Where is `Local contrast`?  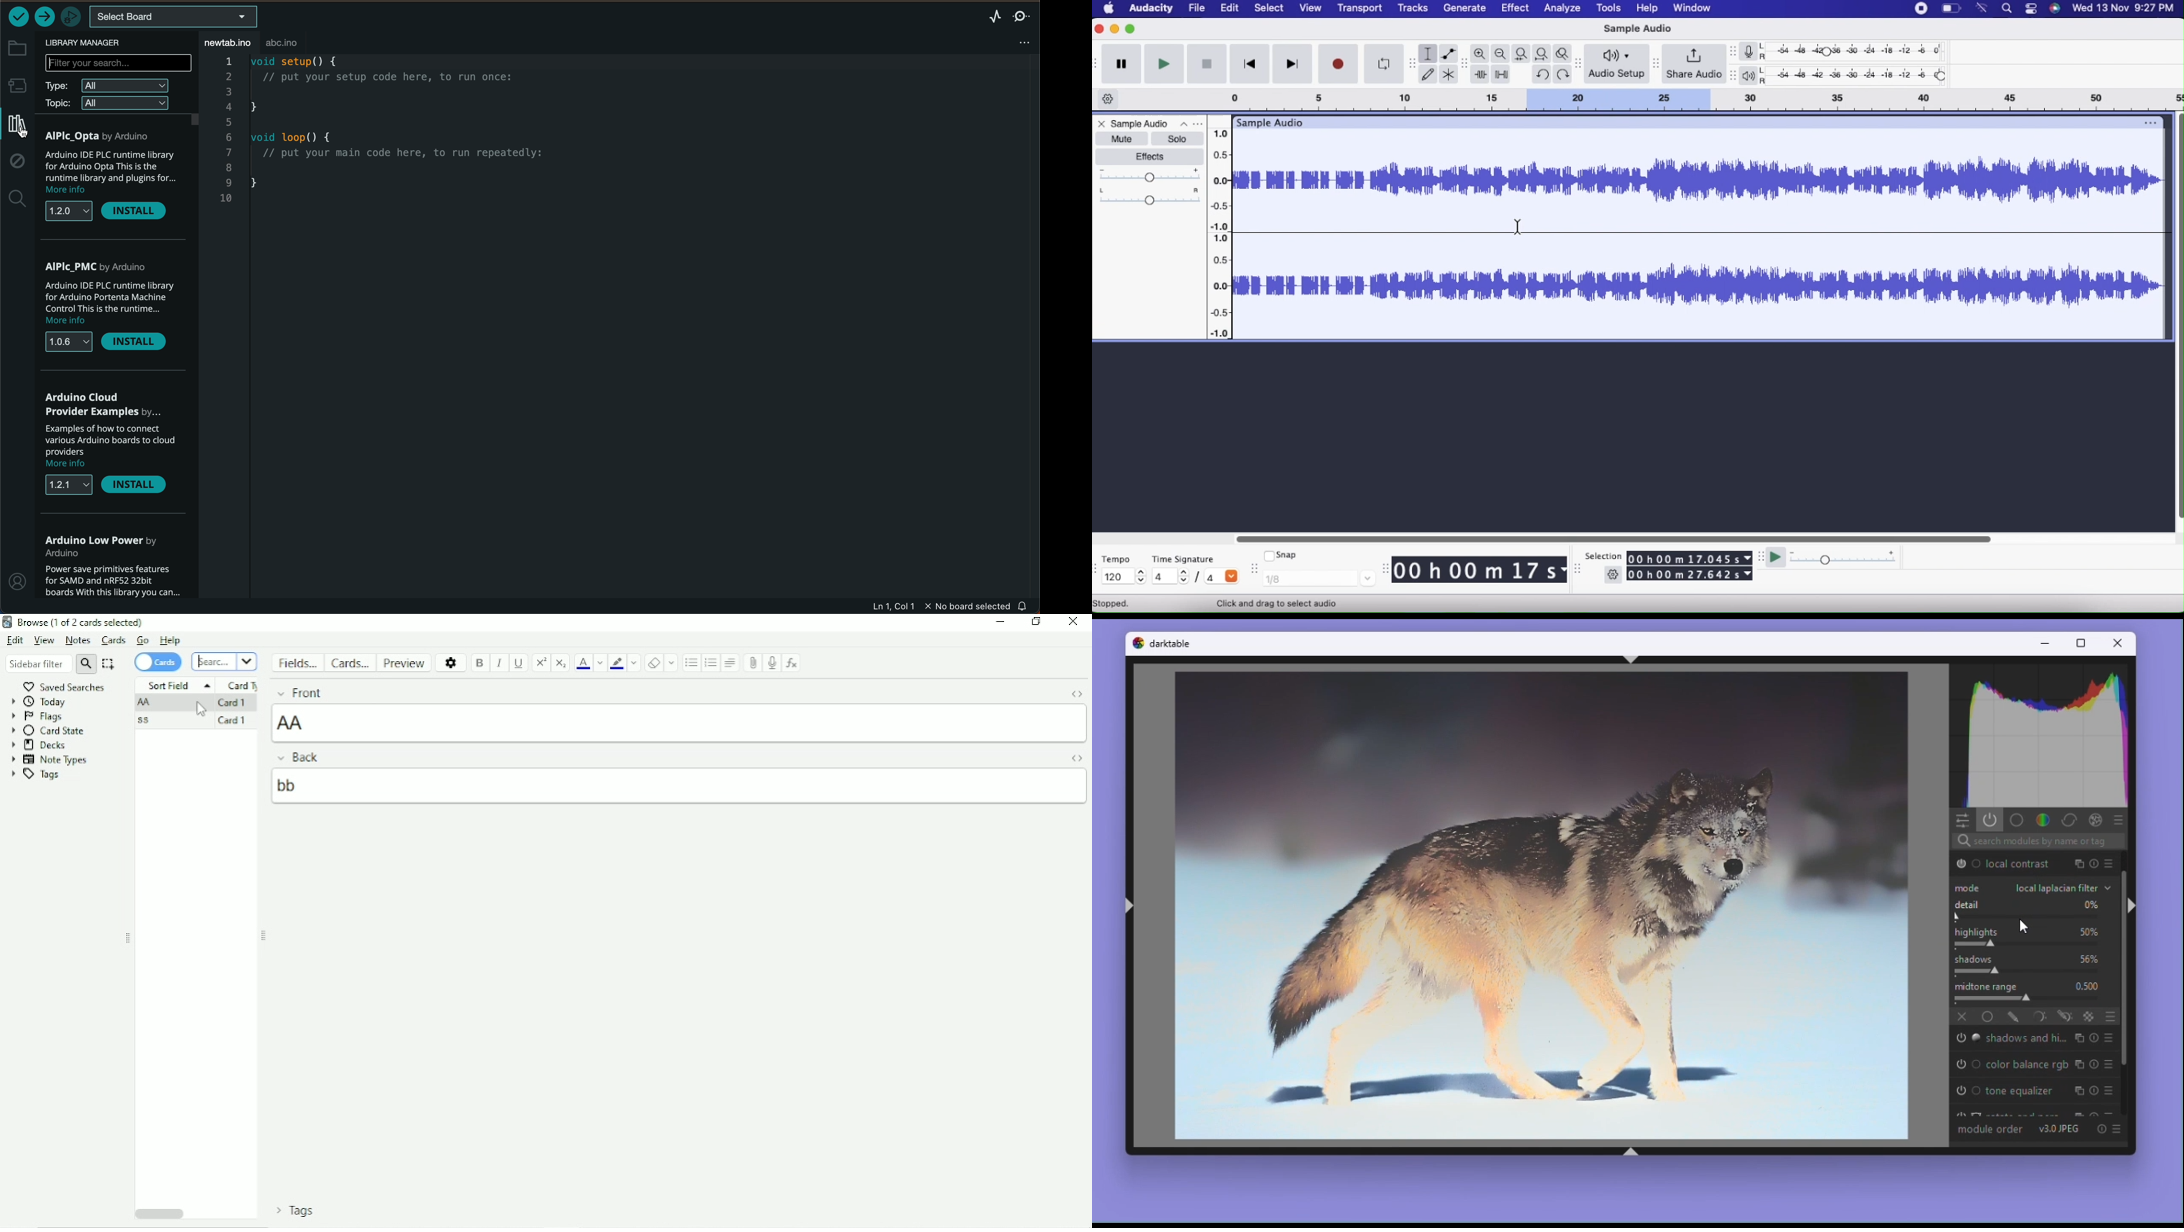 Local contrast is located at coordinates (2021, 863).